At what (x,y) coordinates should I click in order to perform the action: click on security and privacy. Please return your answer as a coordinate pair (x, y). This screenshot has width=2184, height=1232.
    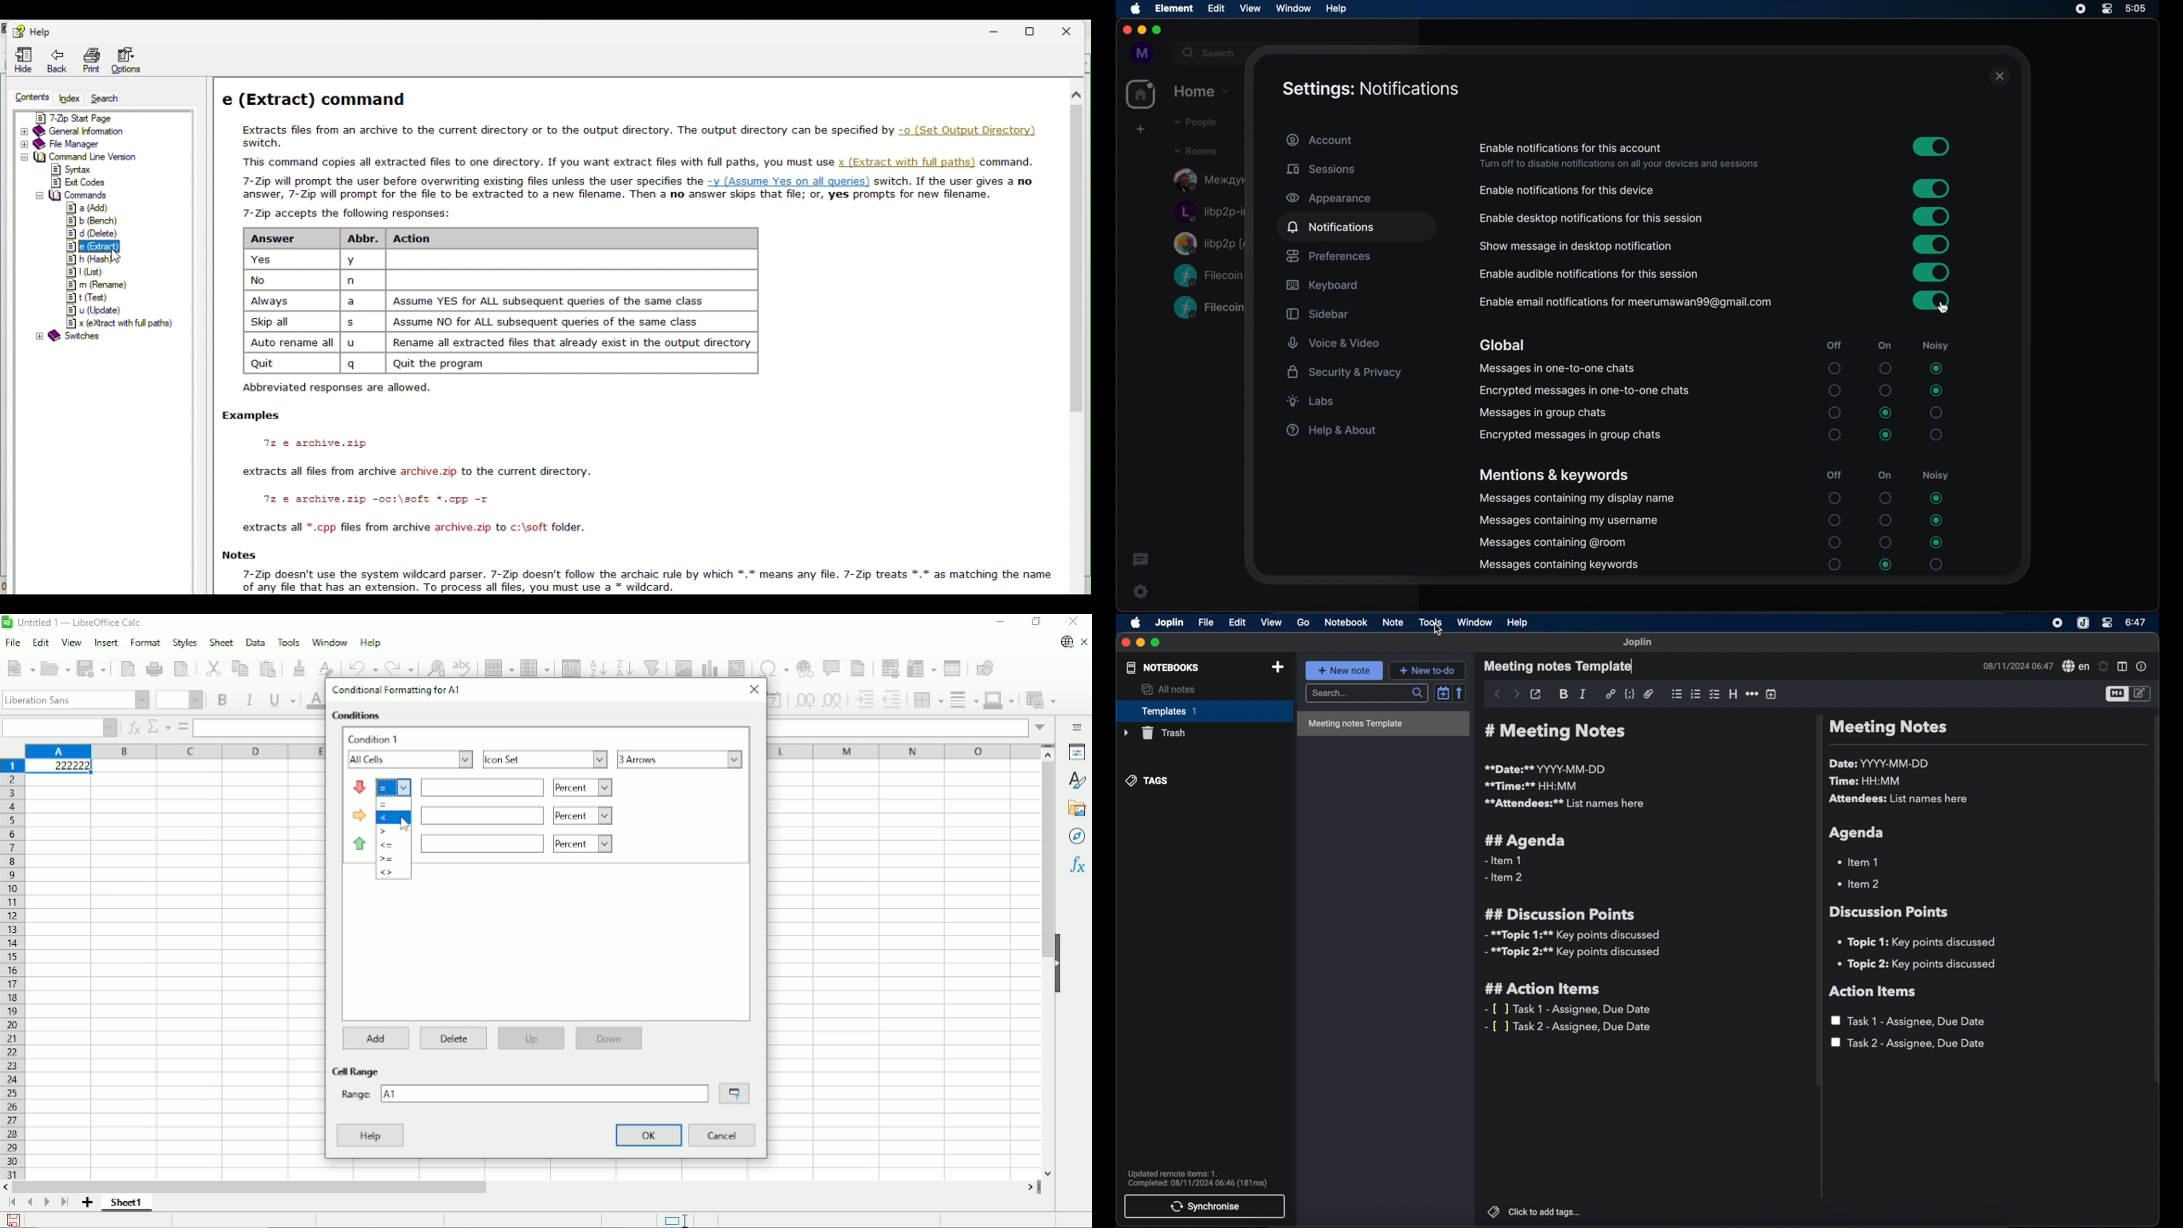
    Looking at the image, I should click on (1344, 372).